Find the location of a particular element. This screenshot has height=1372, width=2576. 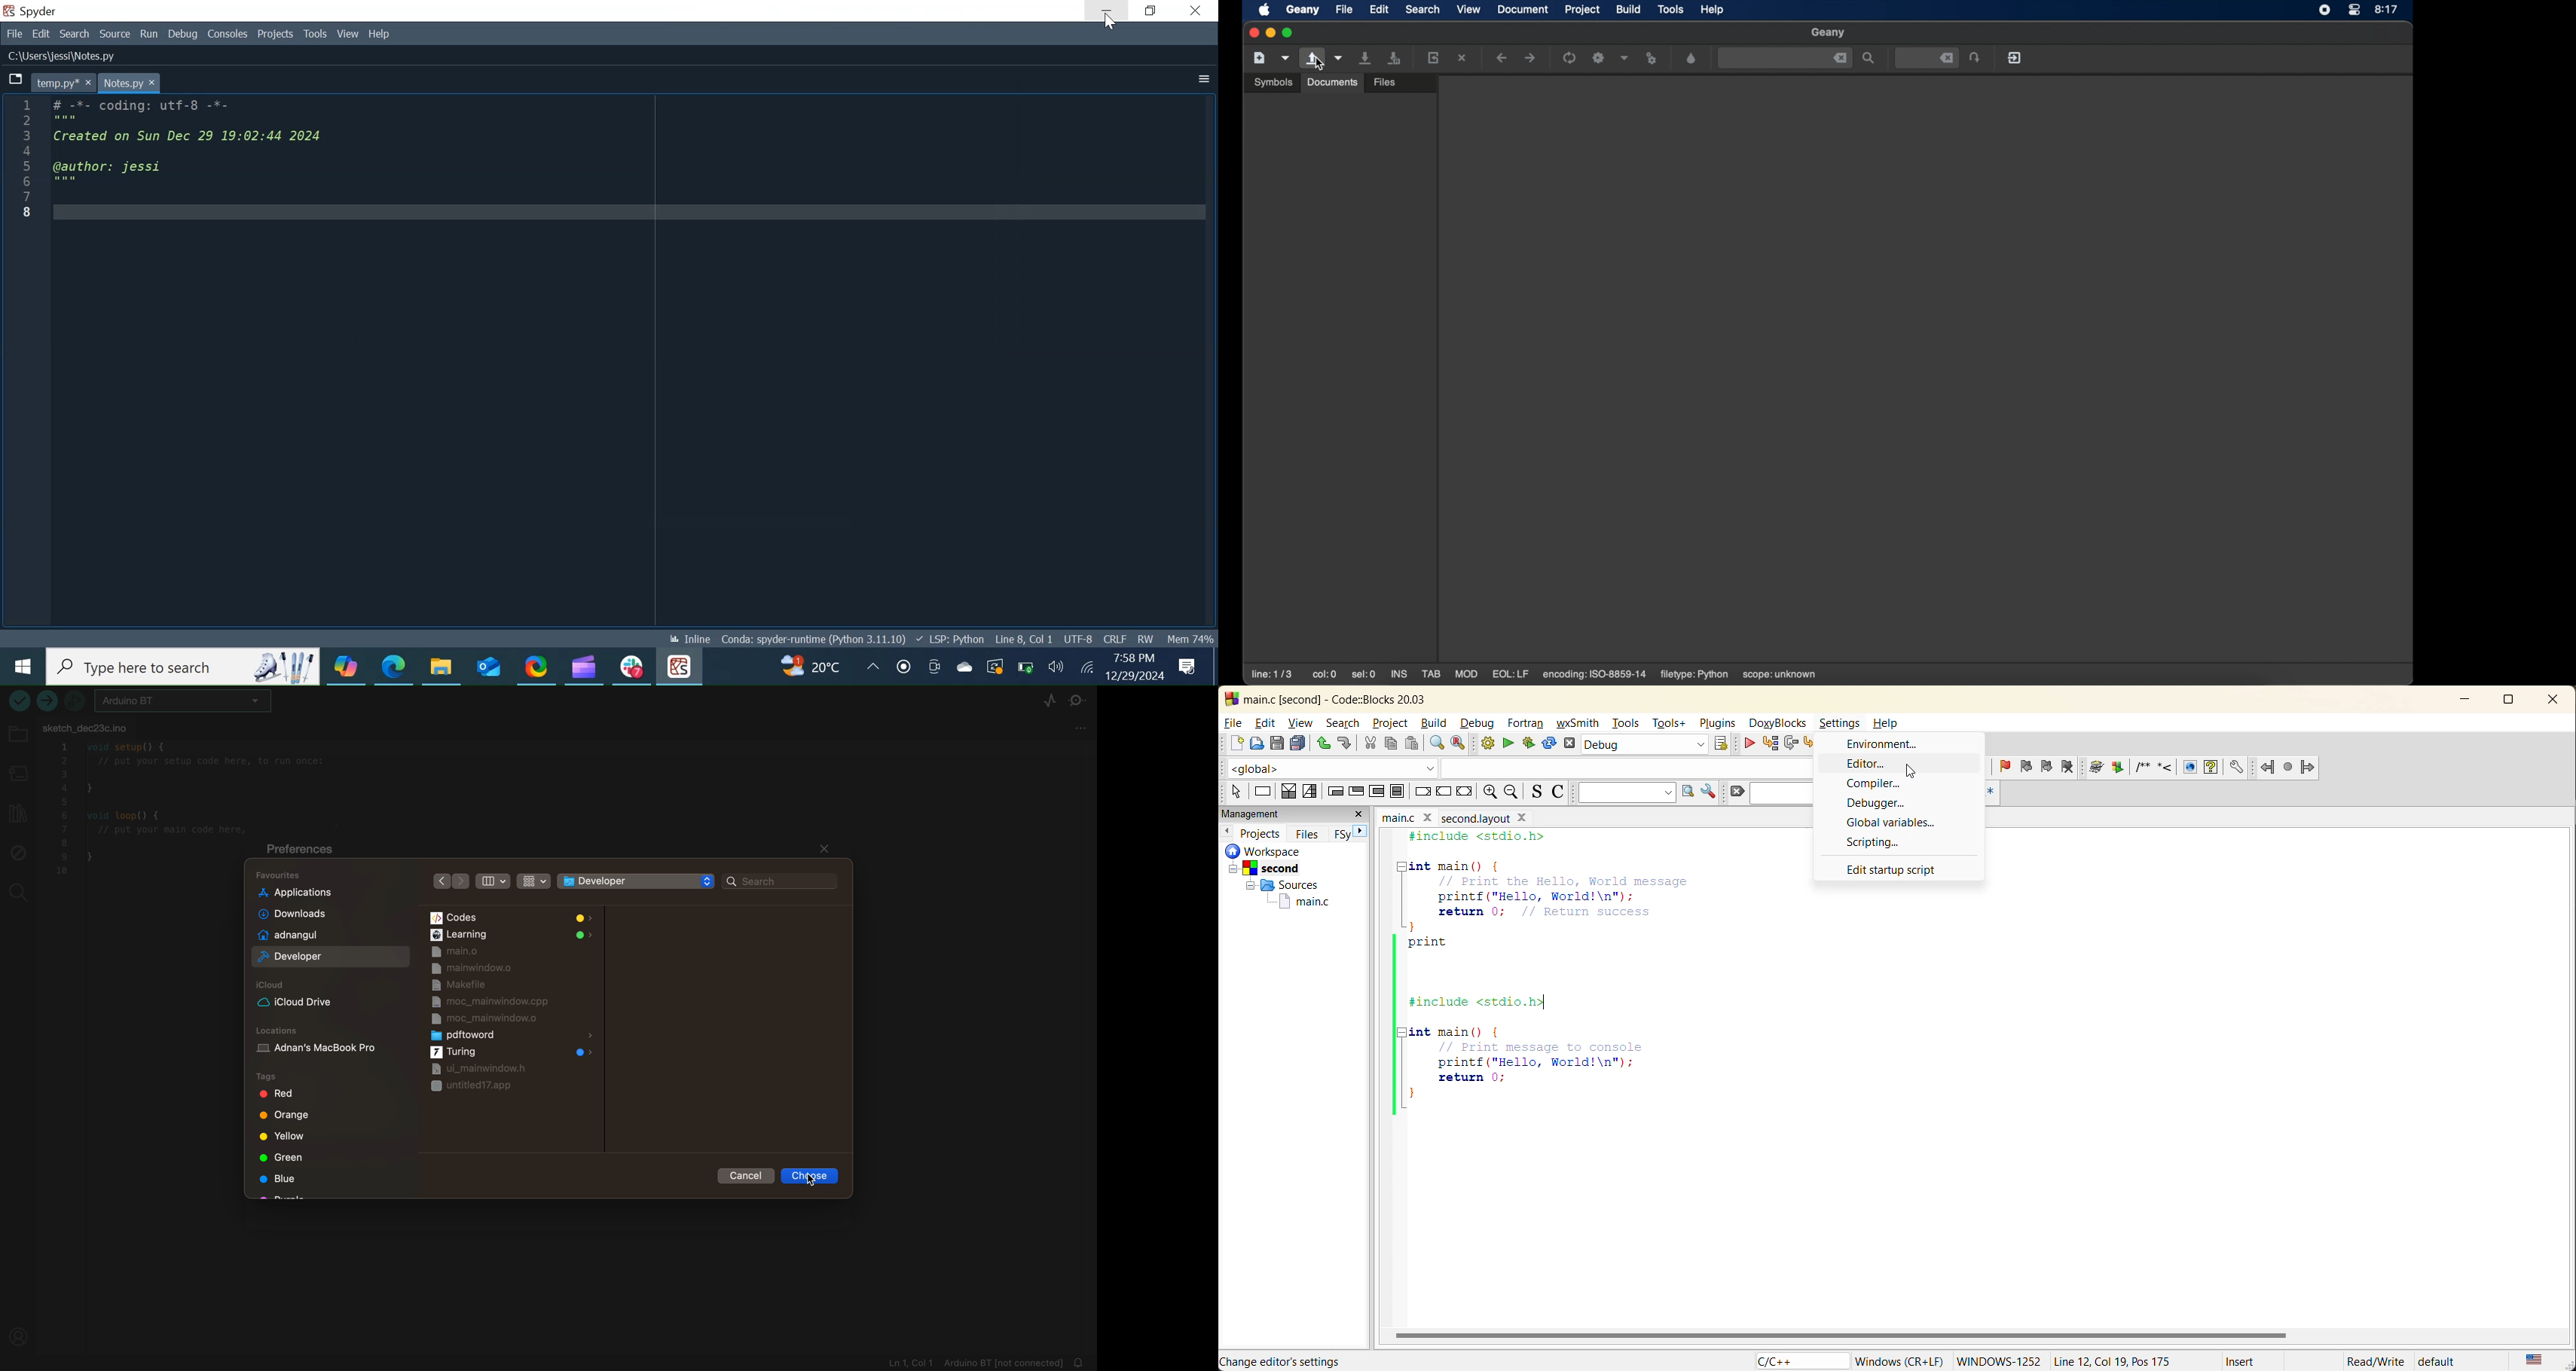

rebuild is located at coordinates (1548, 745).